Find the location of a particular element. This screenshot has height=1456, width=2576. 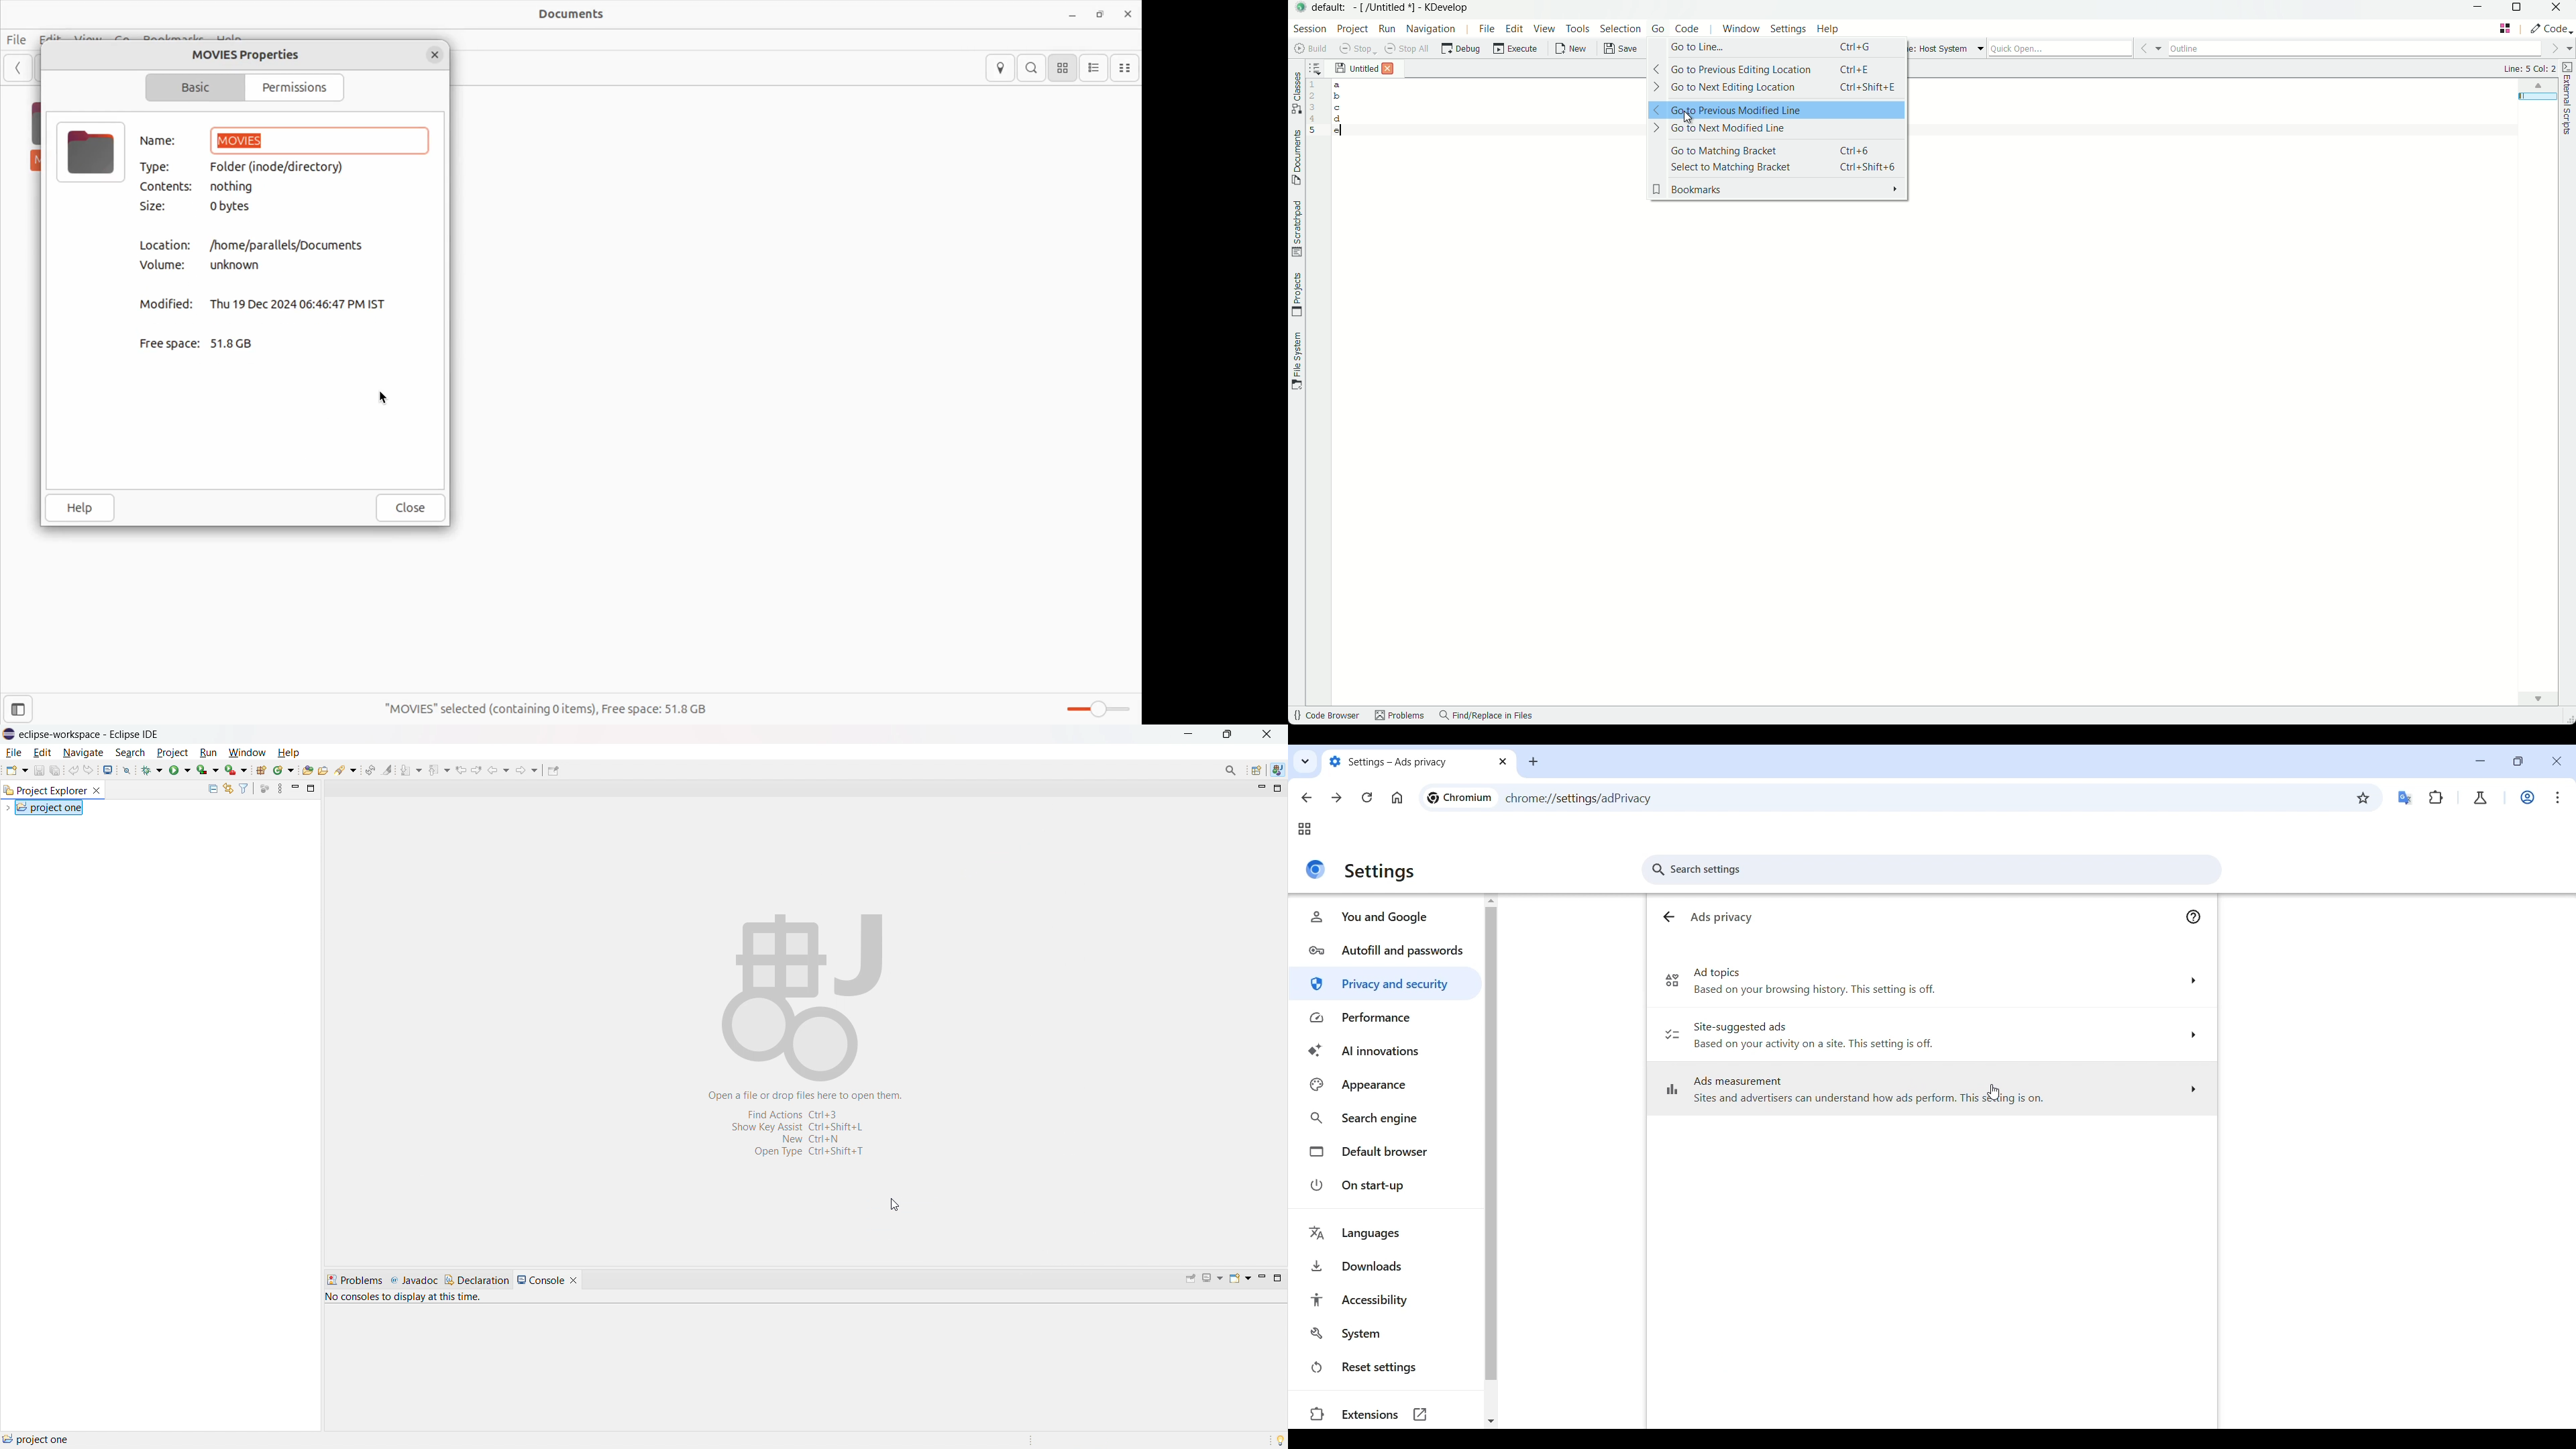

unknown is located at coordinates (239, 265).